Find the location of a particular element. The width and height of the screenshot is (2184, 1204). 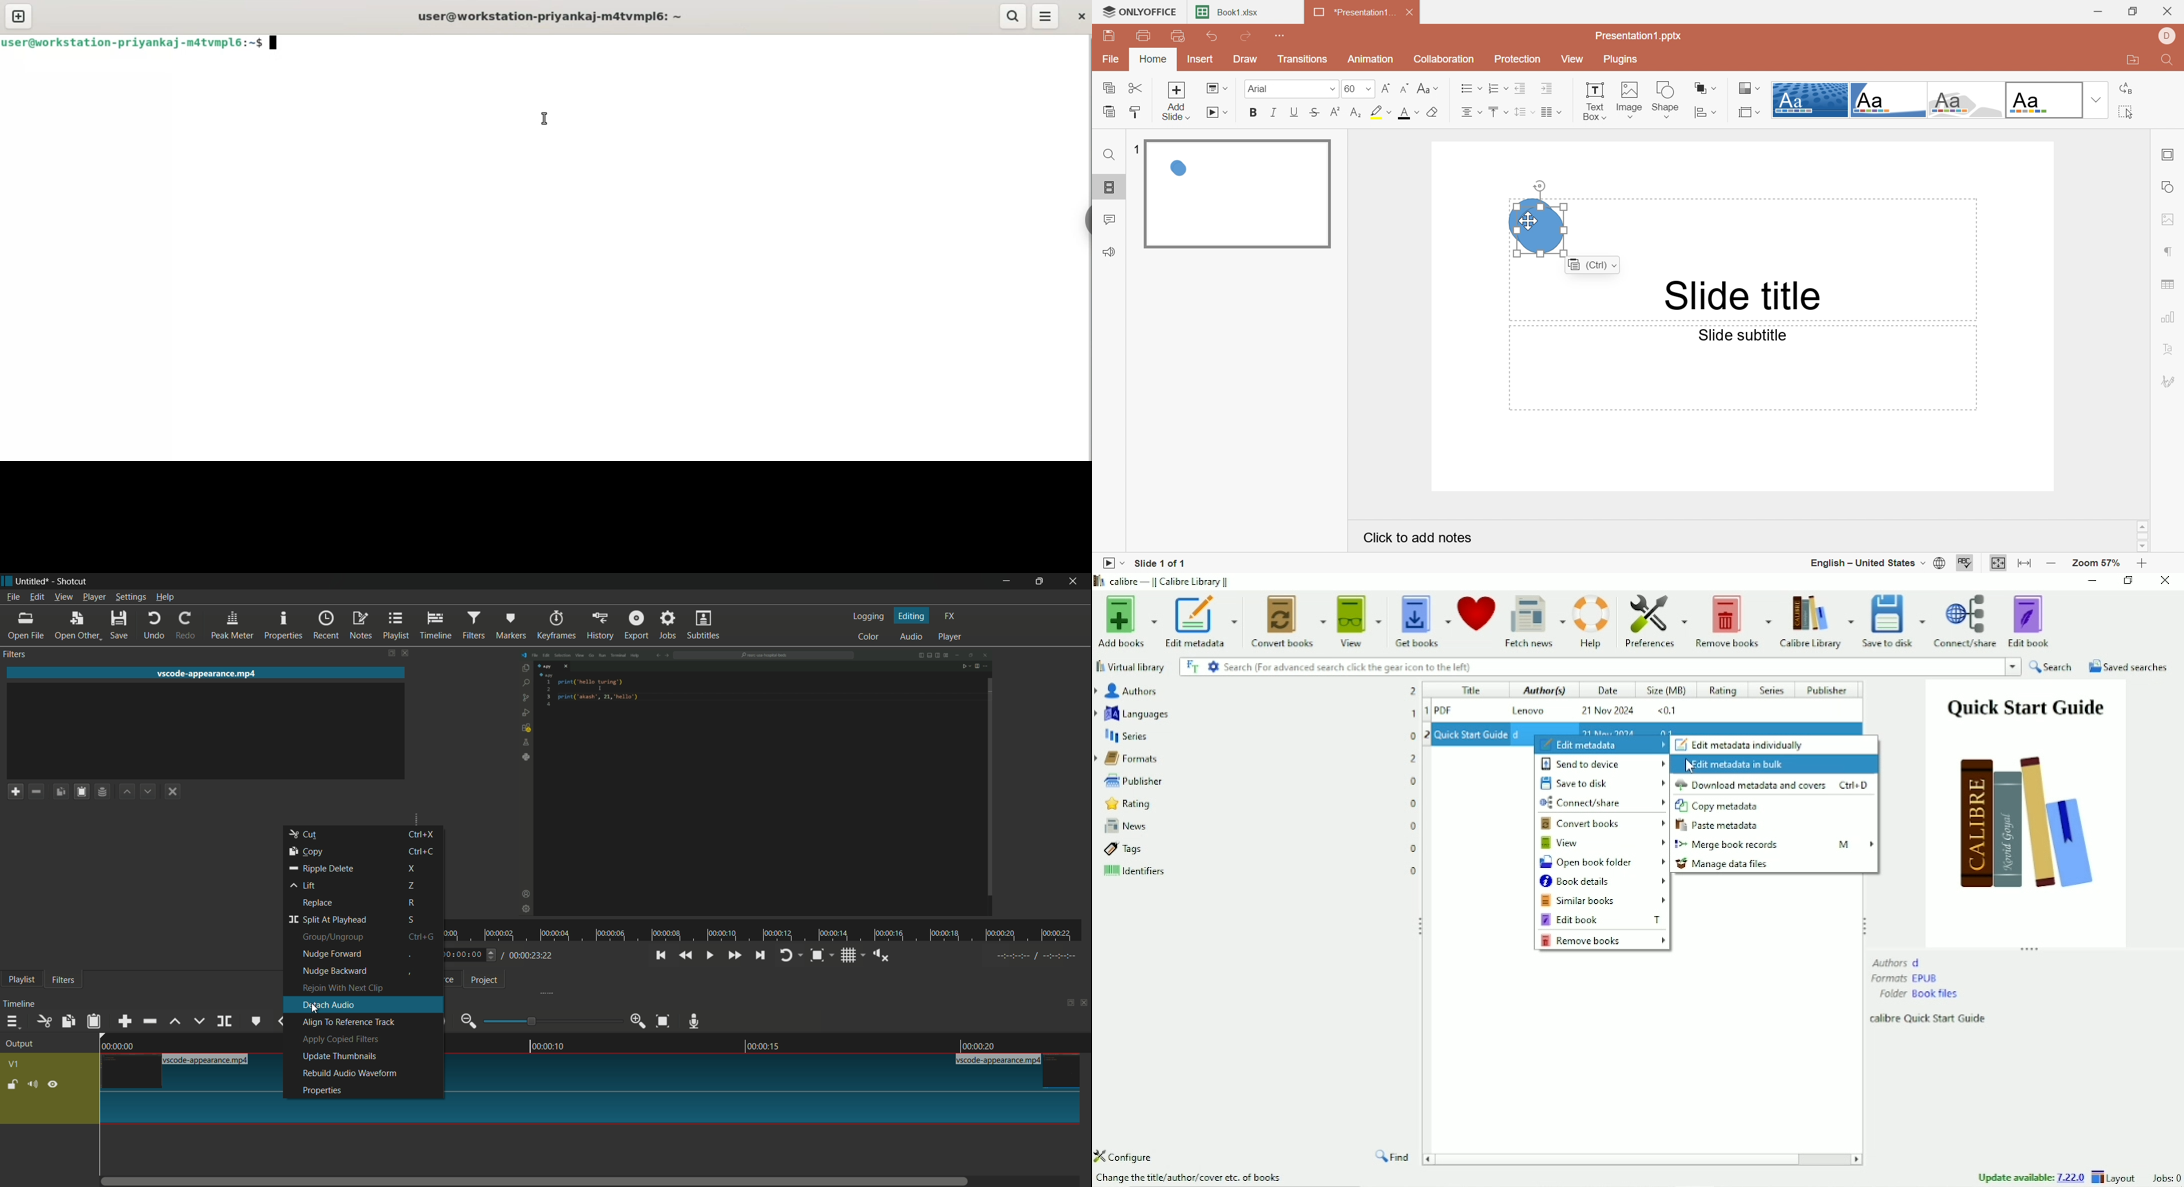

audio is located at coordinates (911, 636).